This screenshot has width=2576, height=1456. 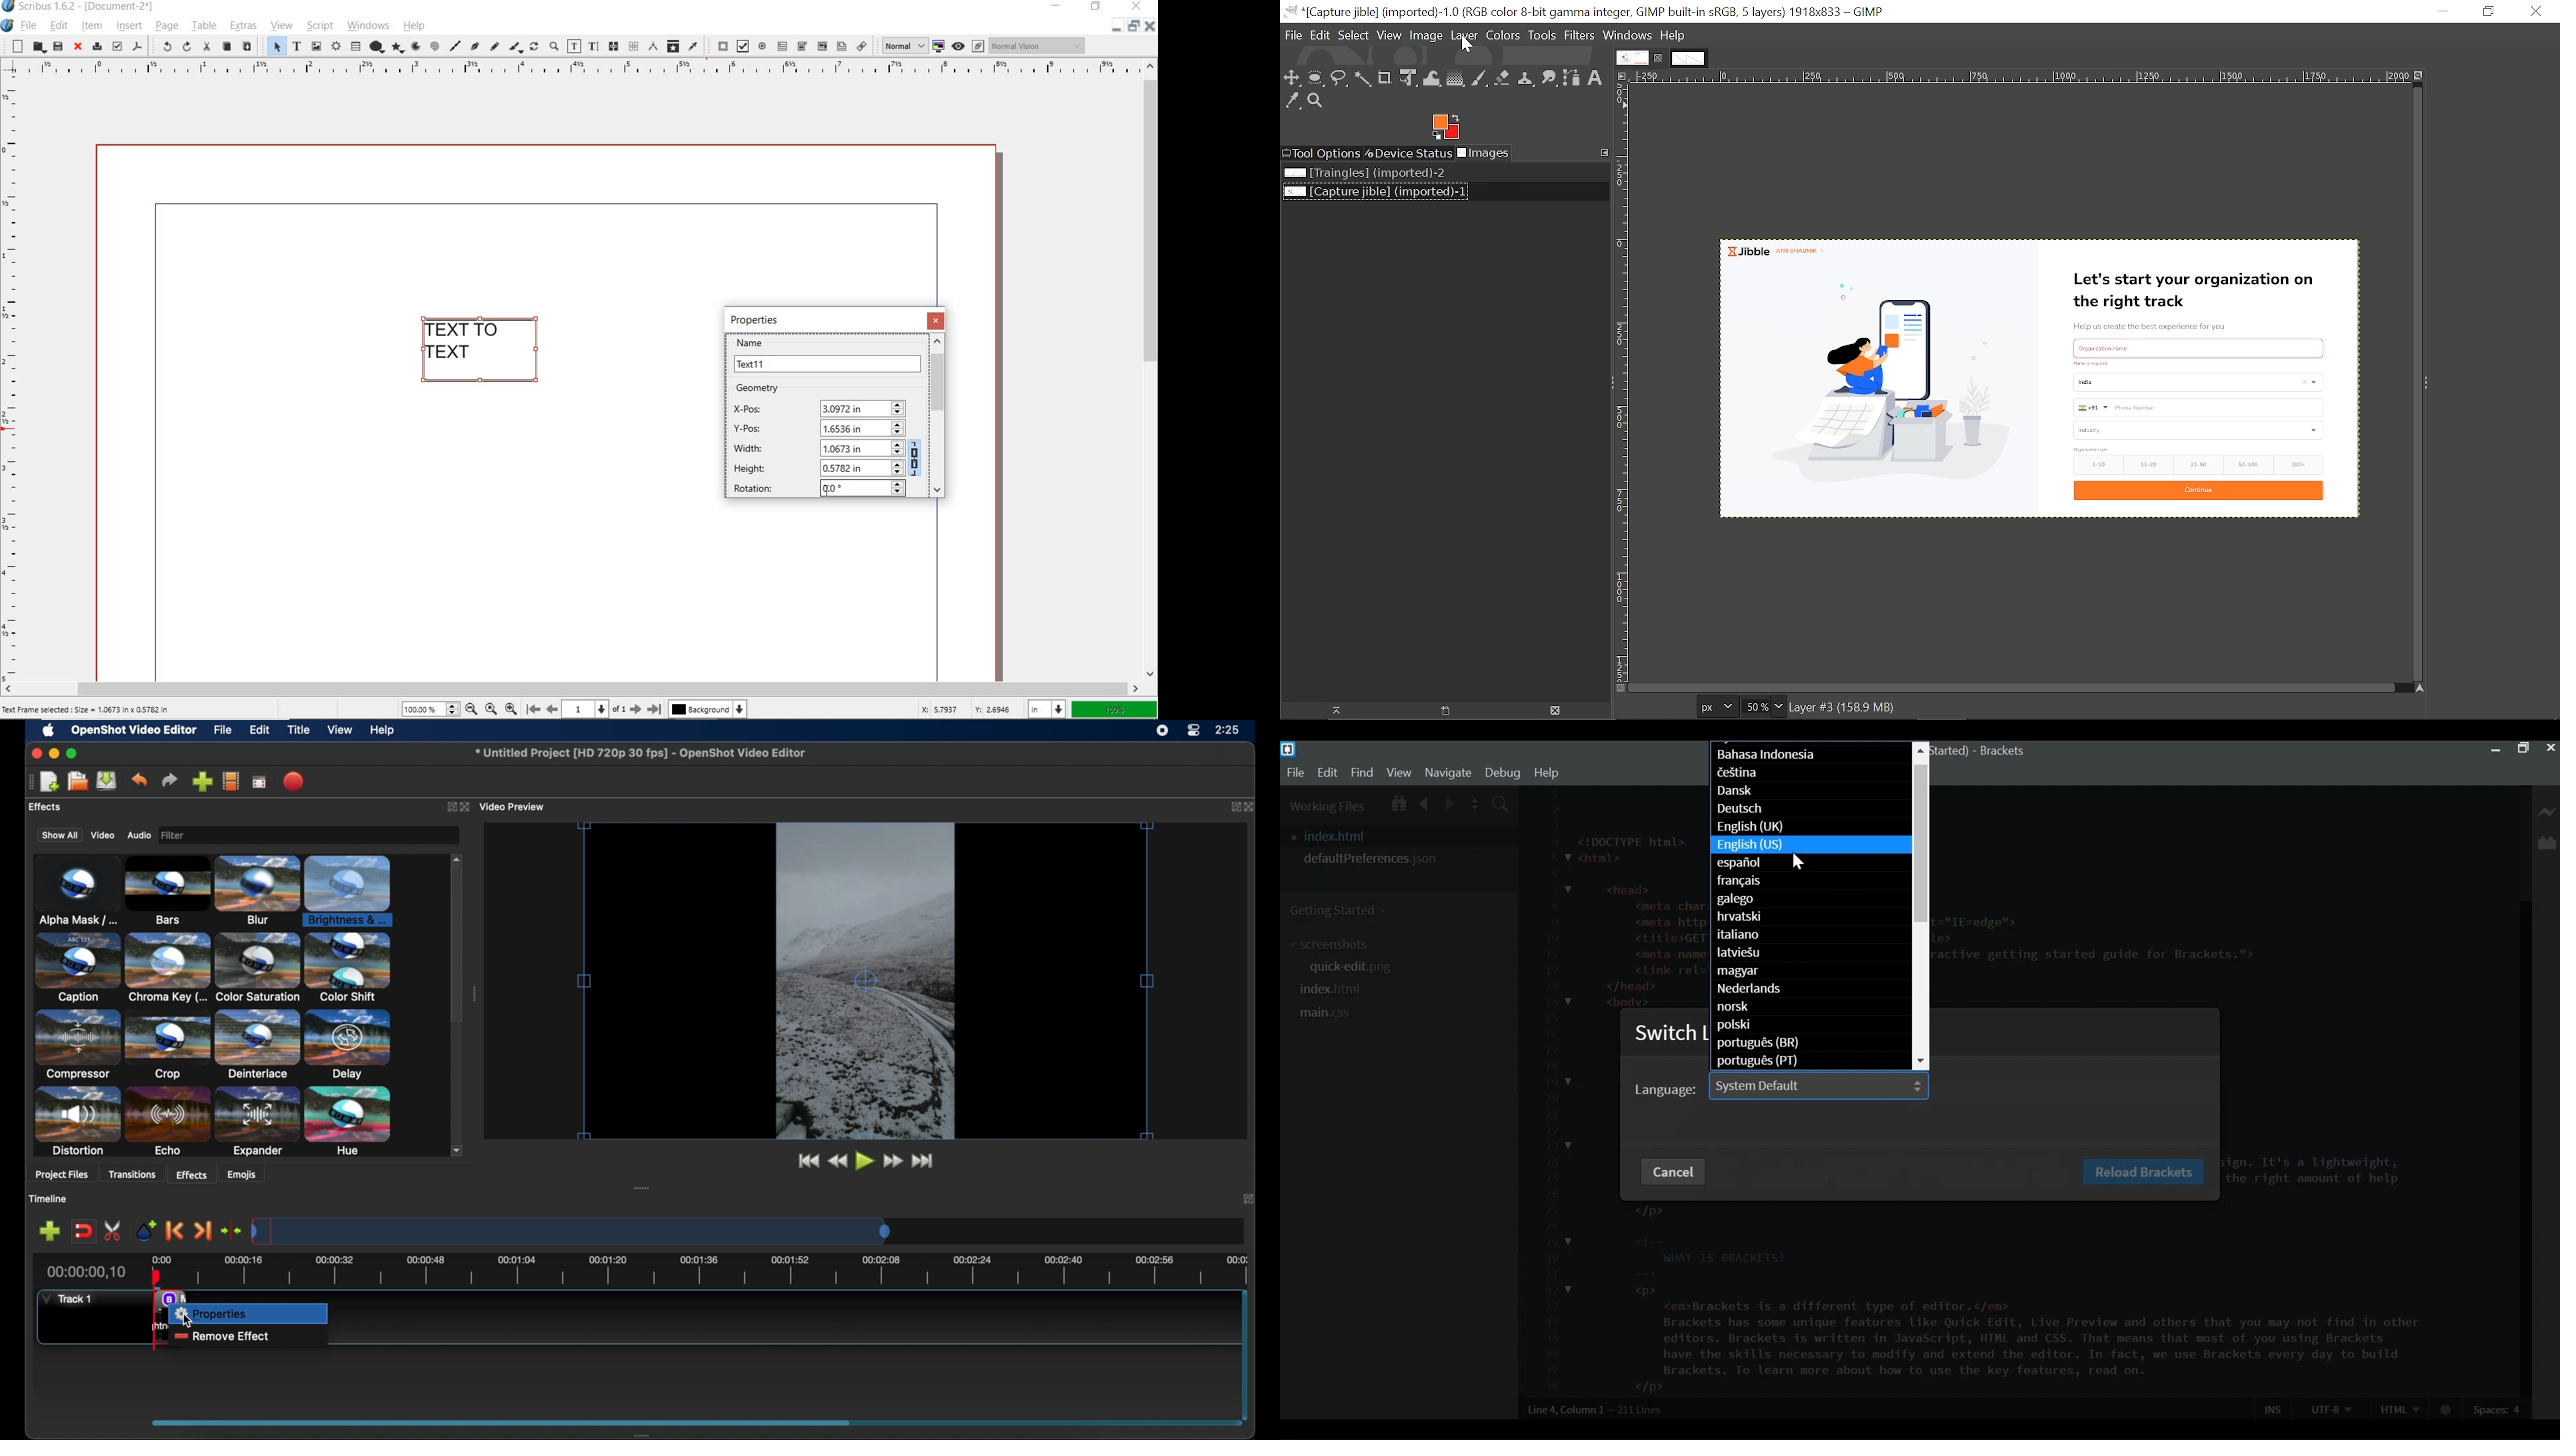 I want to click on view, so click(x=282, y=26).